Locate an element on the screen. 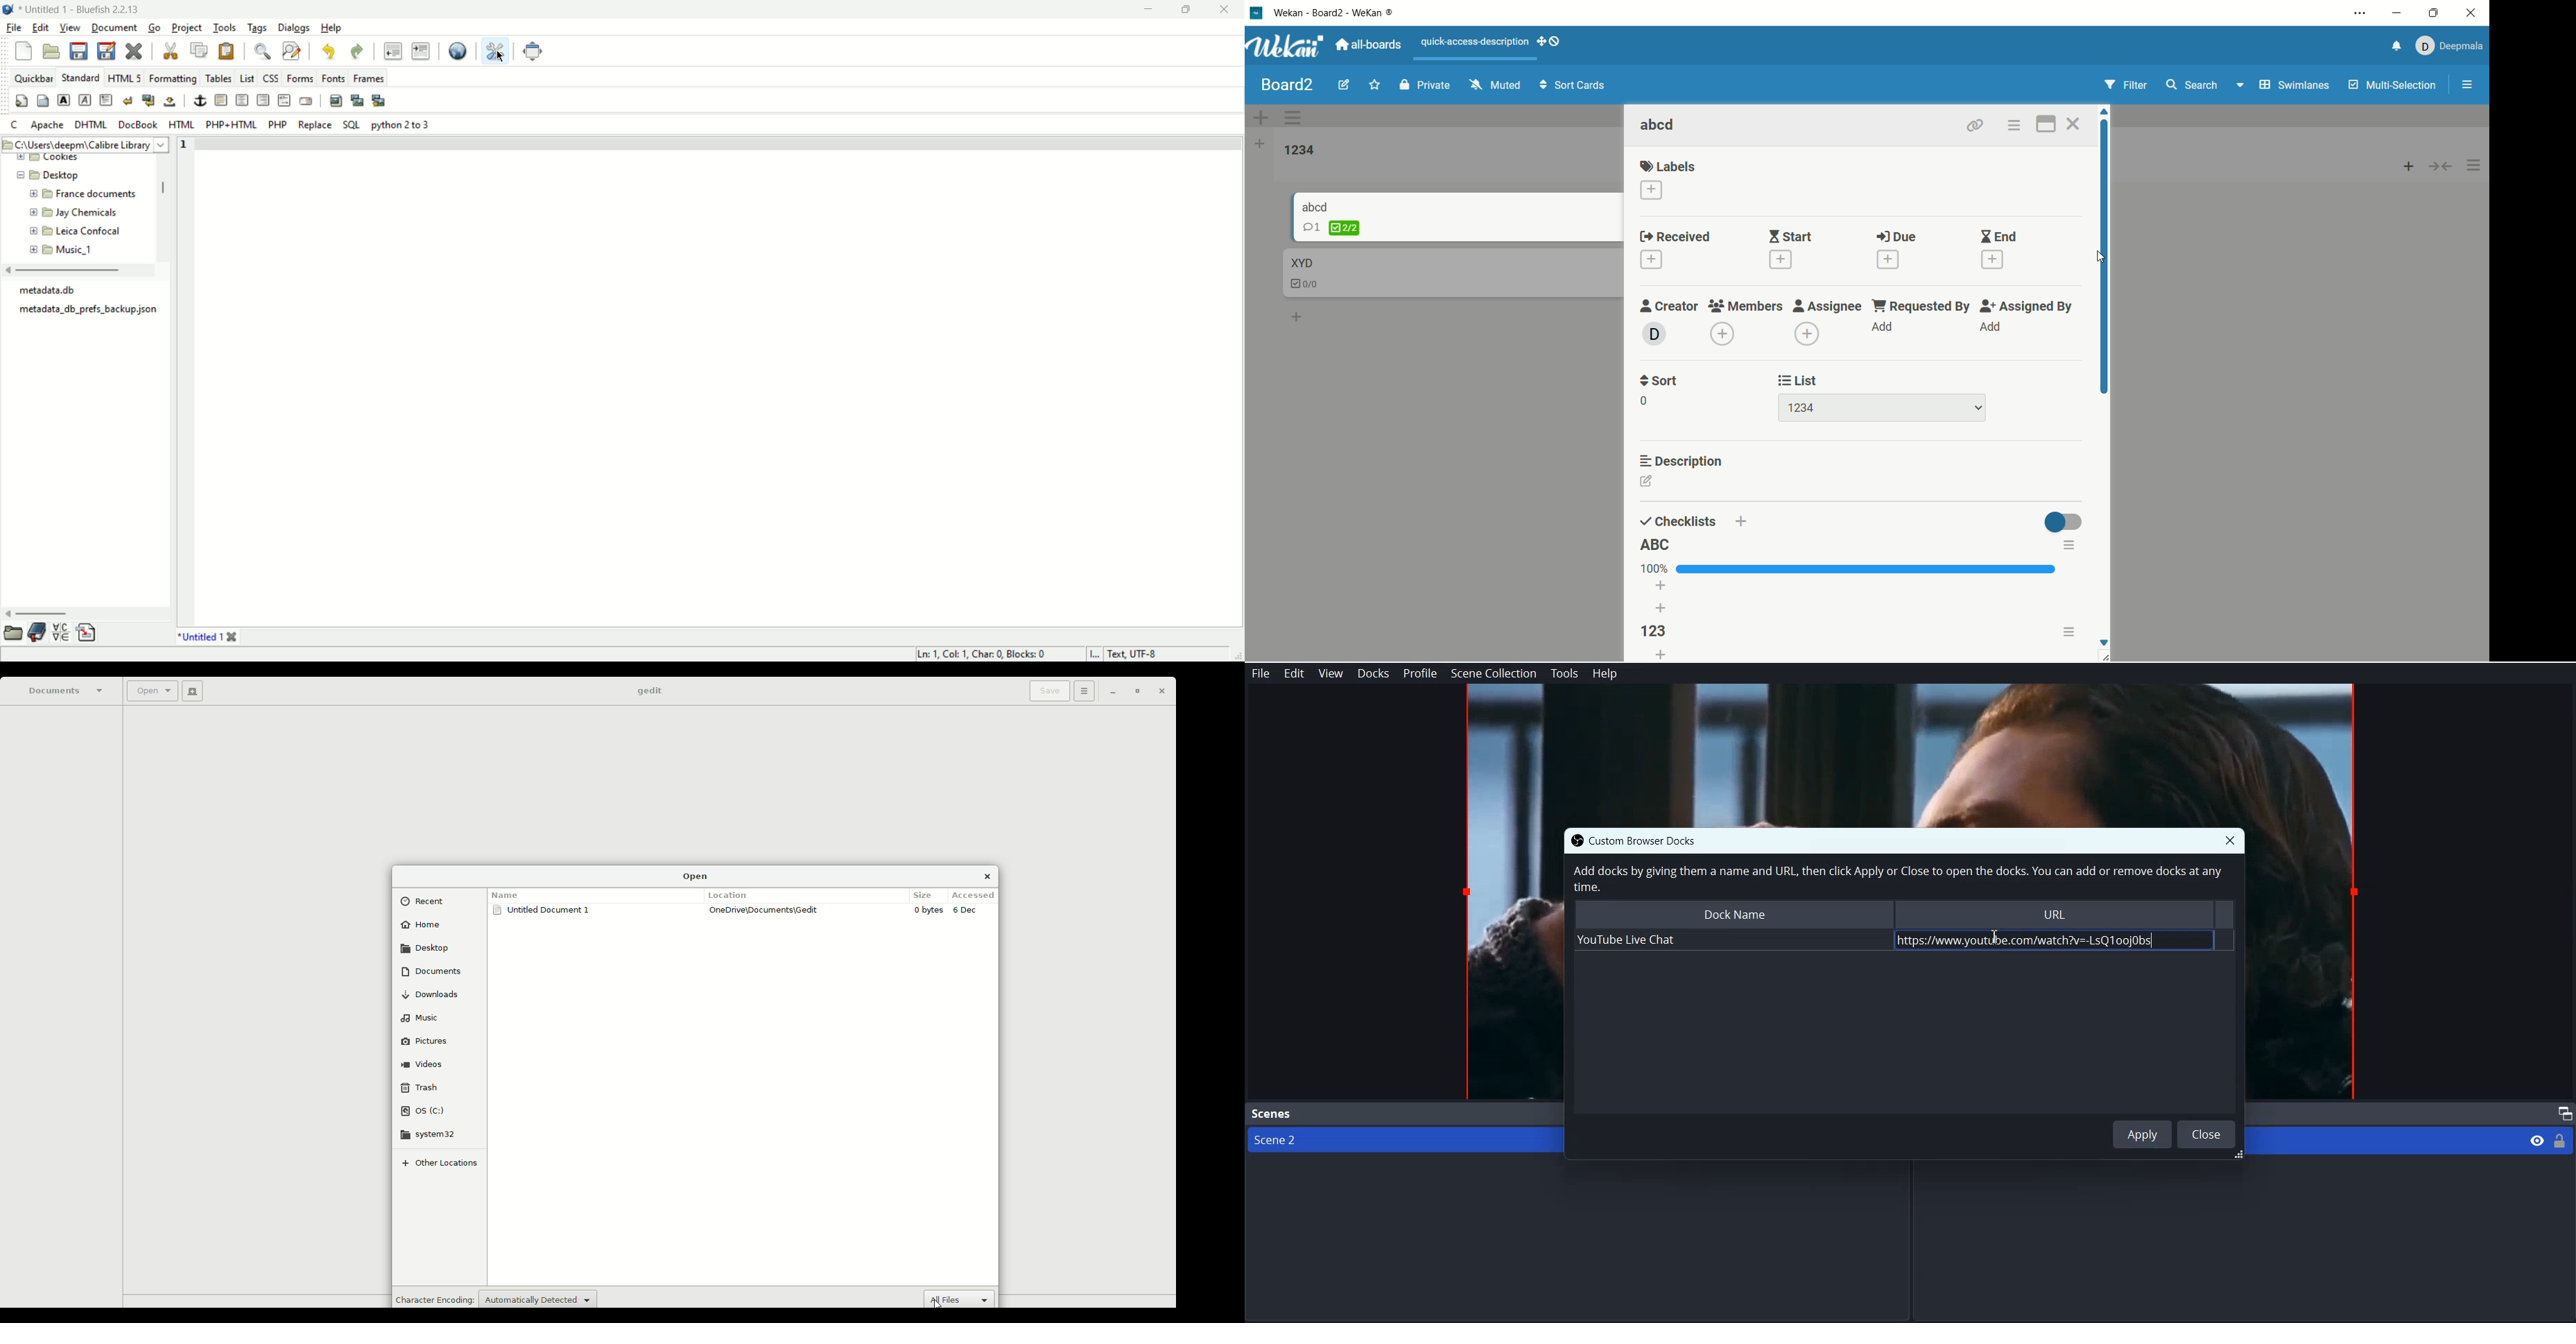 The width and height of the screenshot is (2576, 1344). multi-selection is located at coordinates (2395, 86).